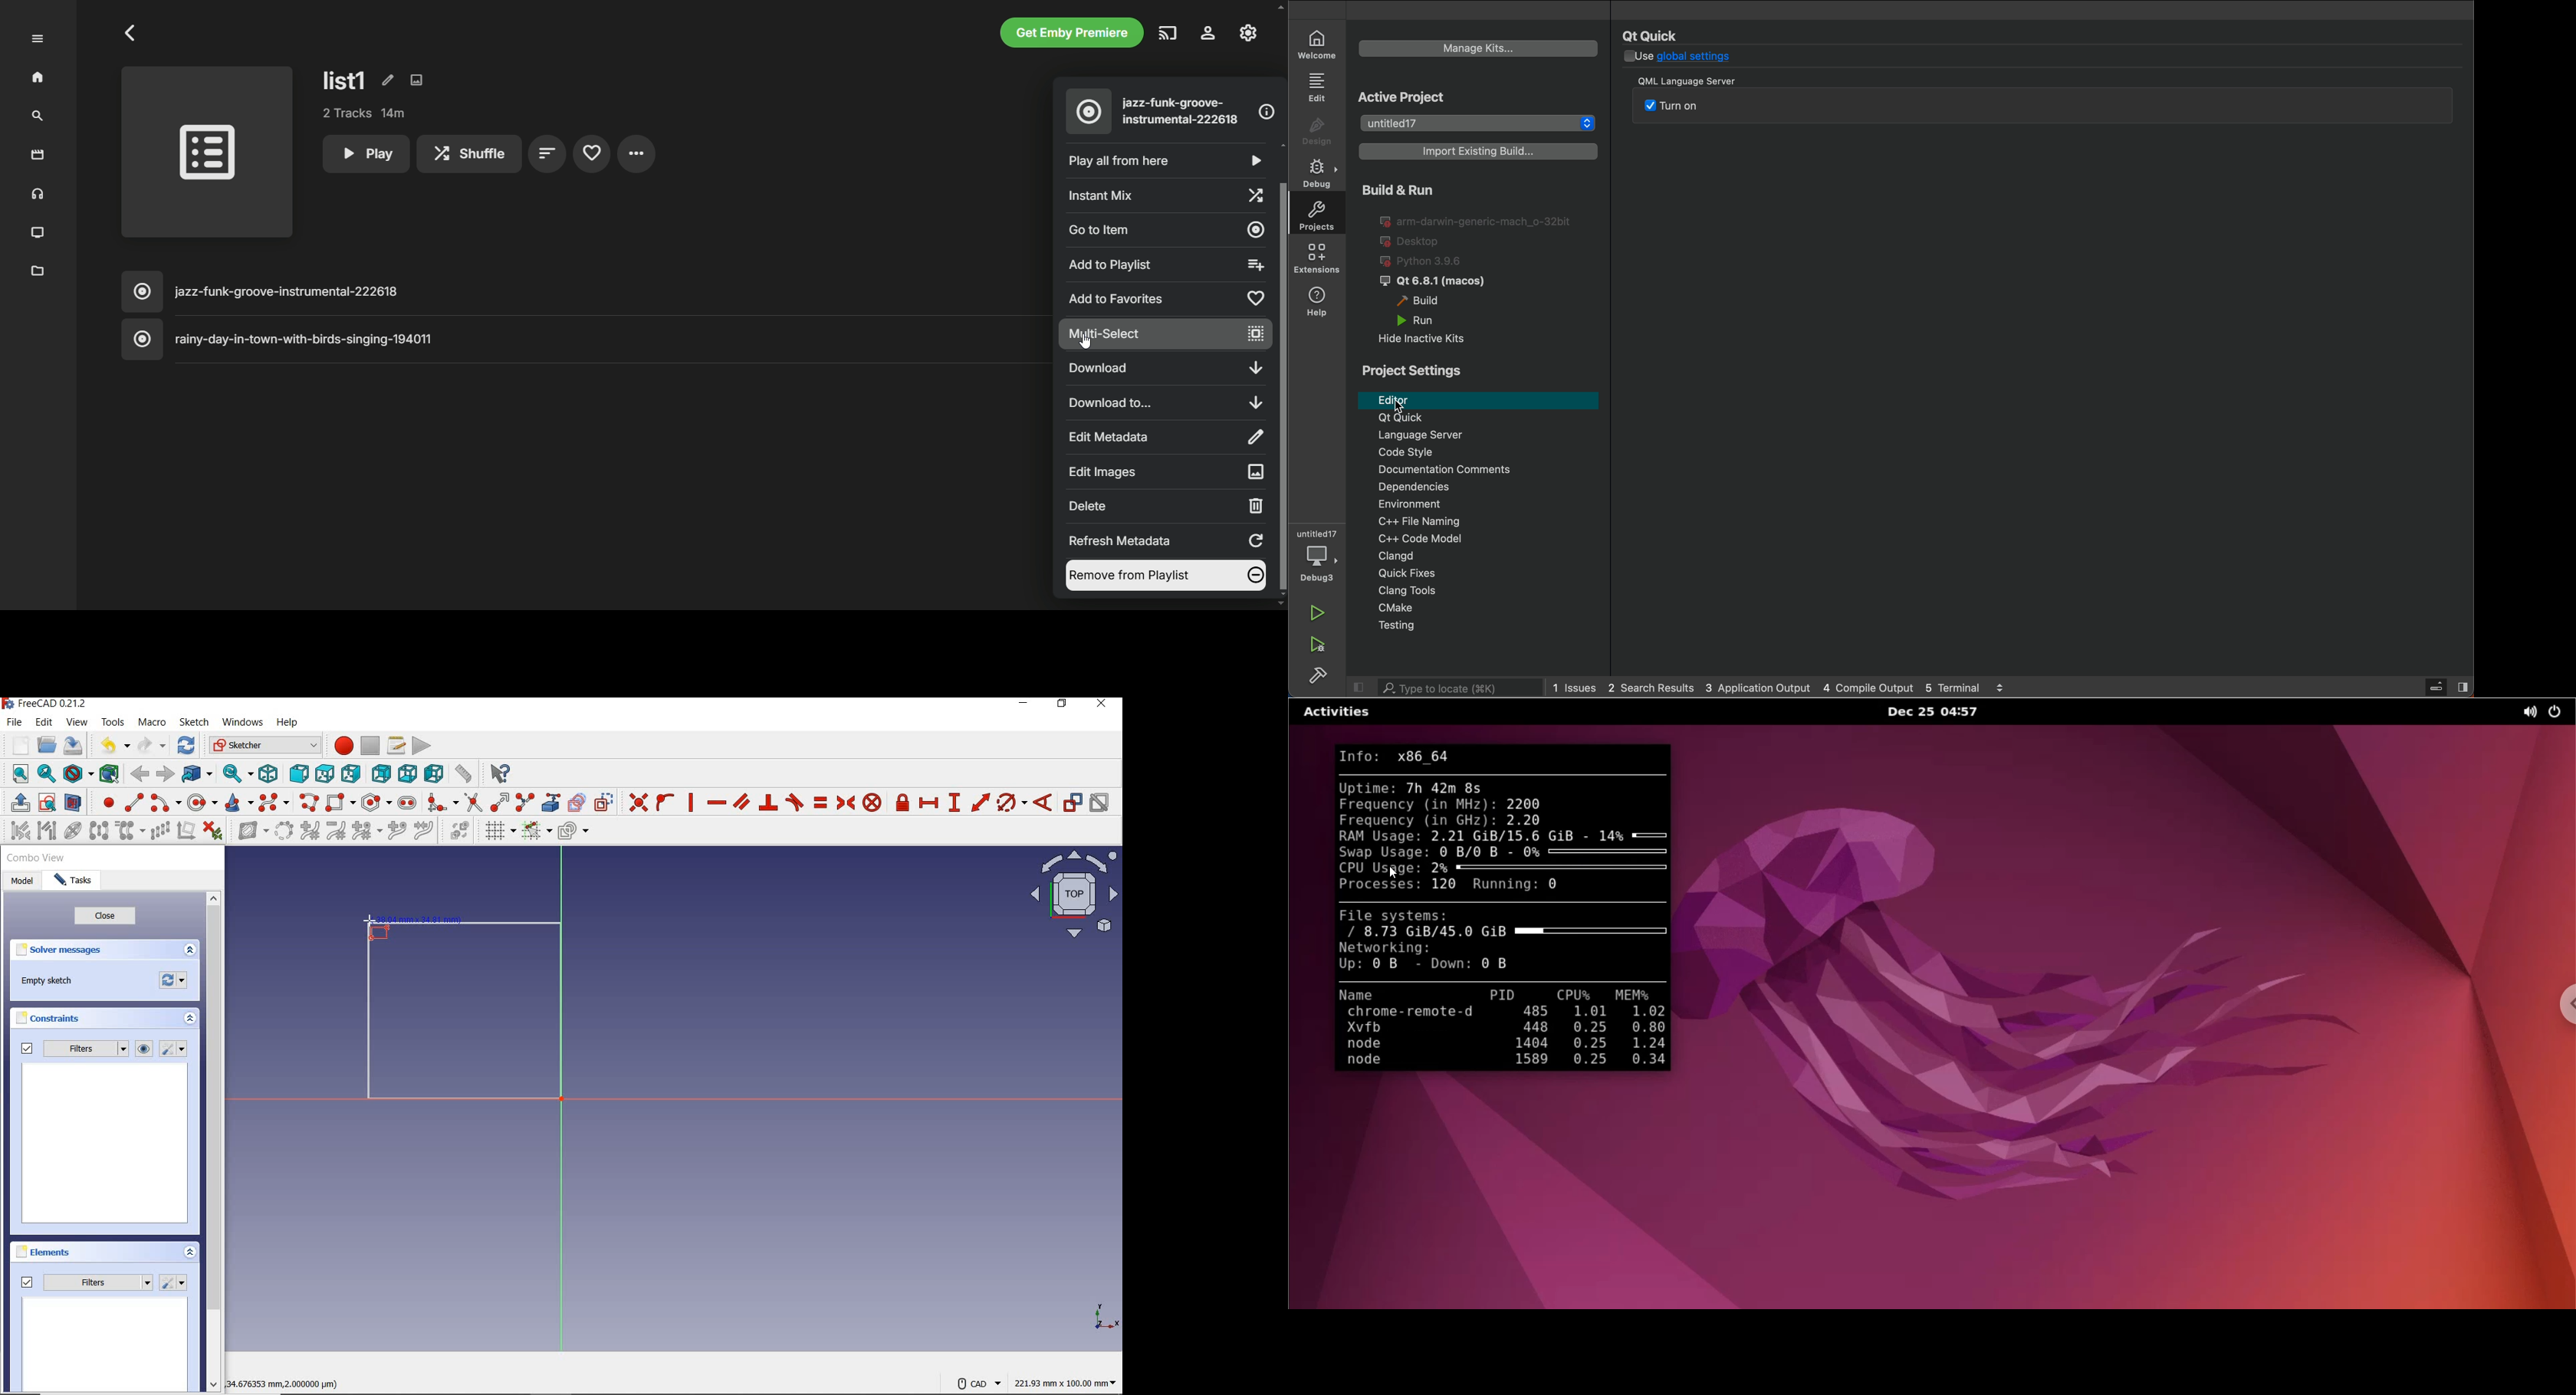  Describe the element at coordinates (268, 774) in the screenshot. I see `isometric` at that location.